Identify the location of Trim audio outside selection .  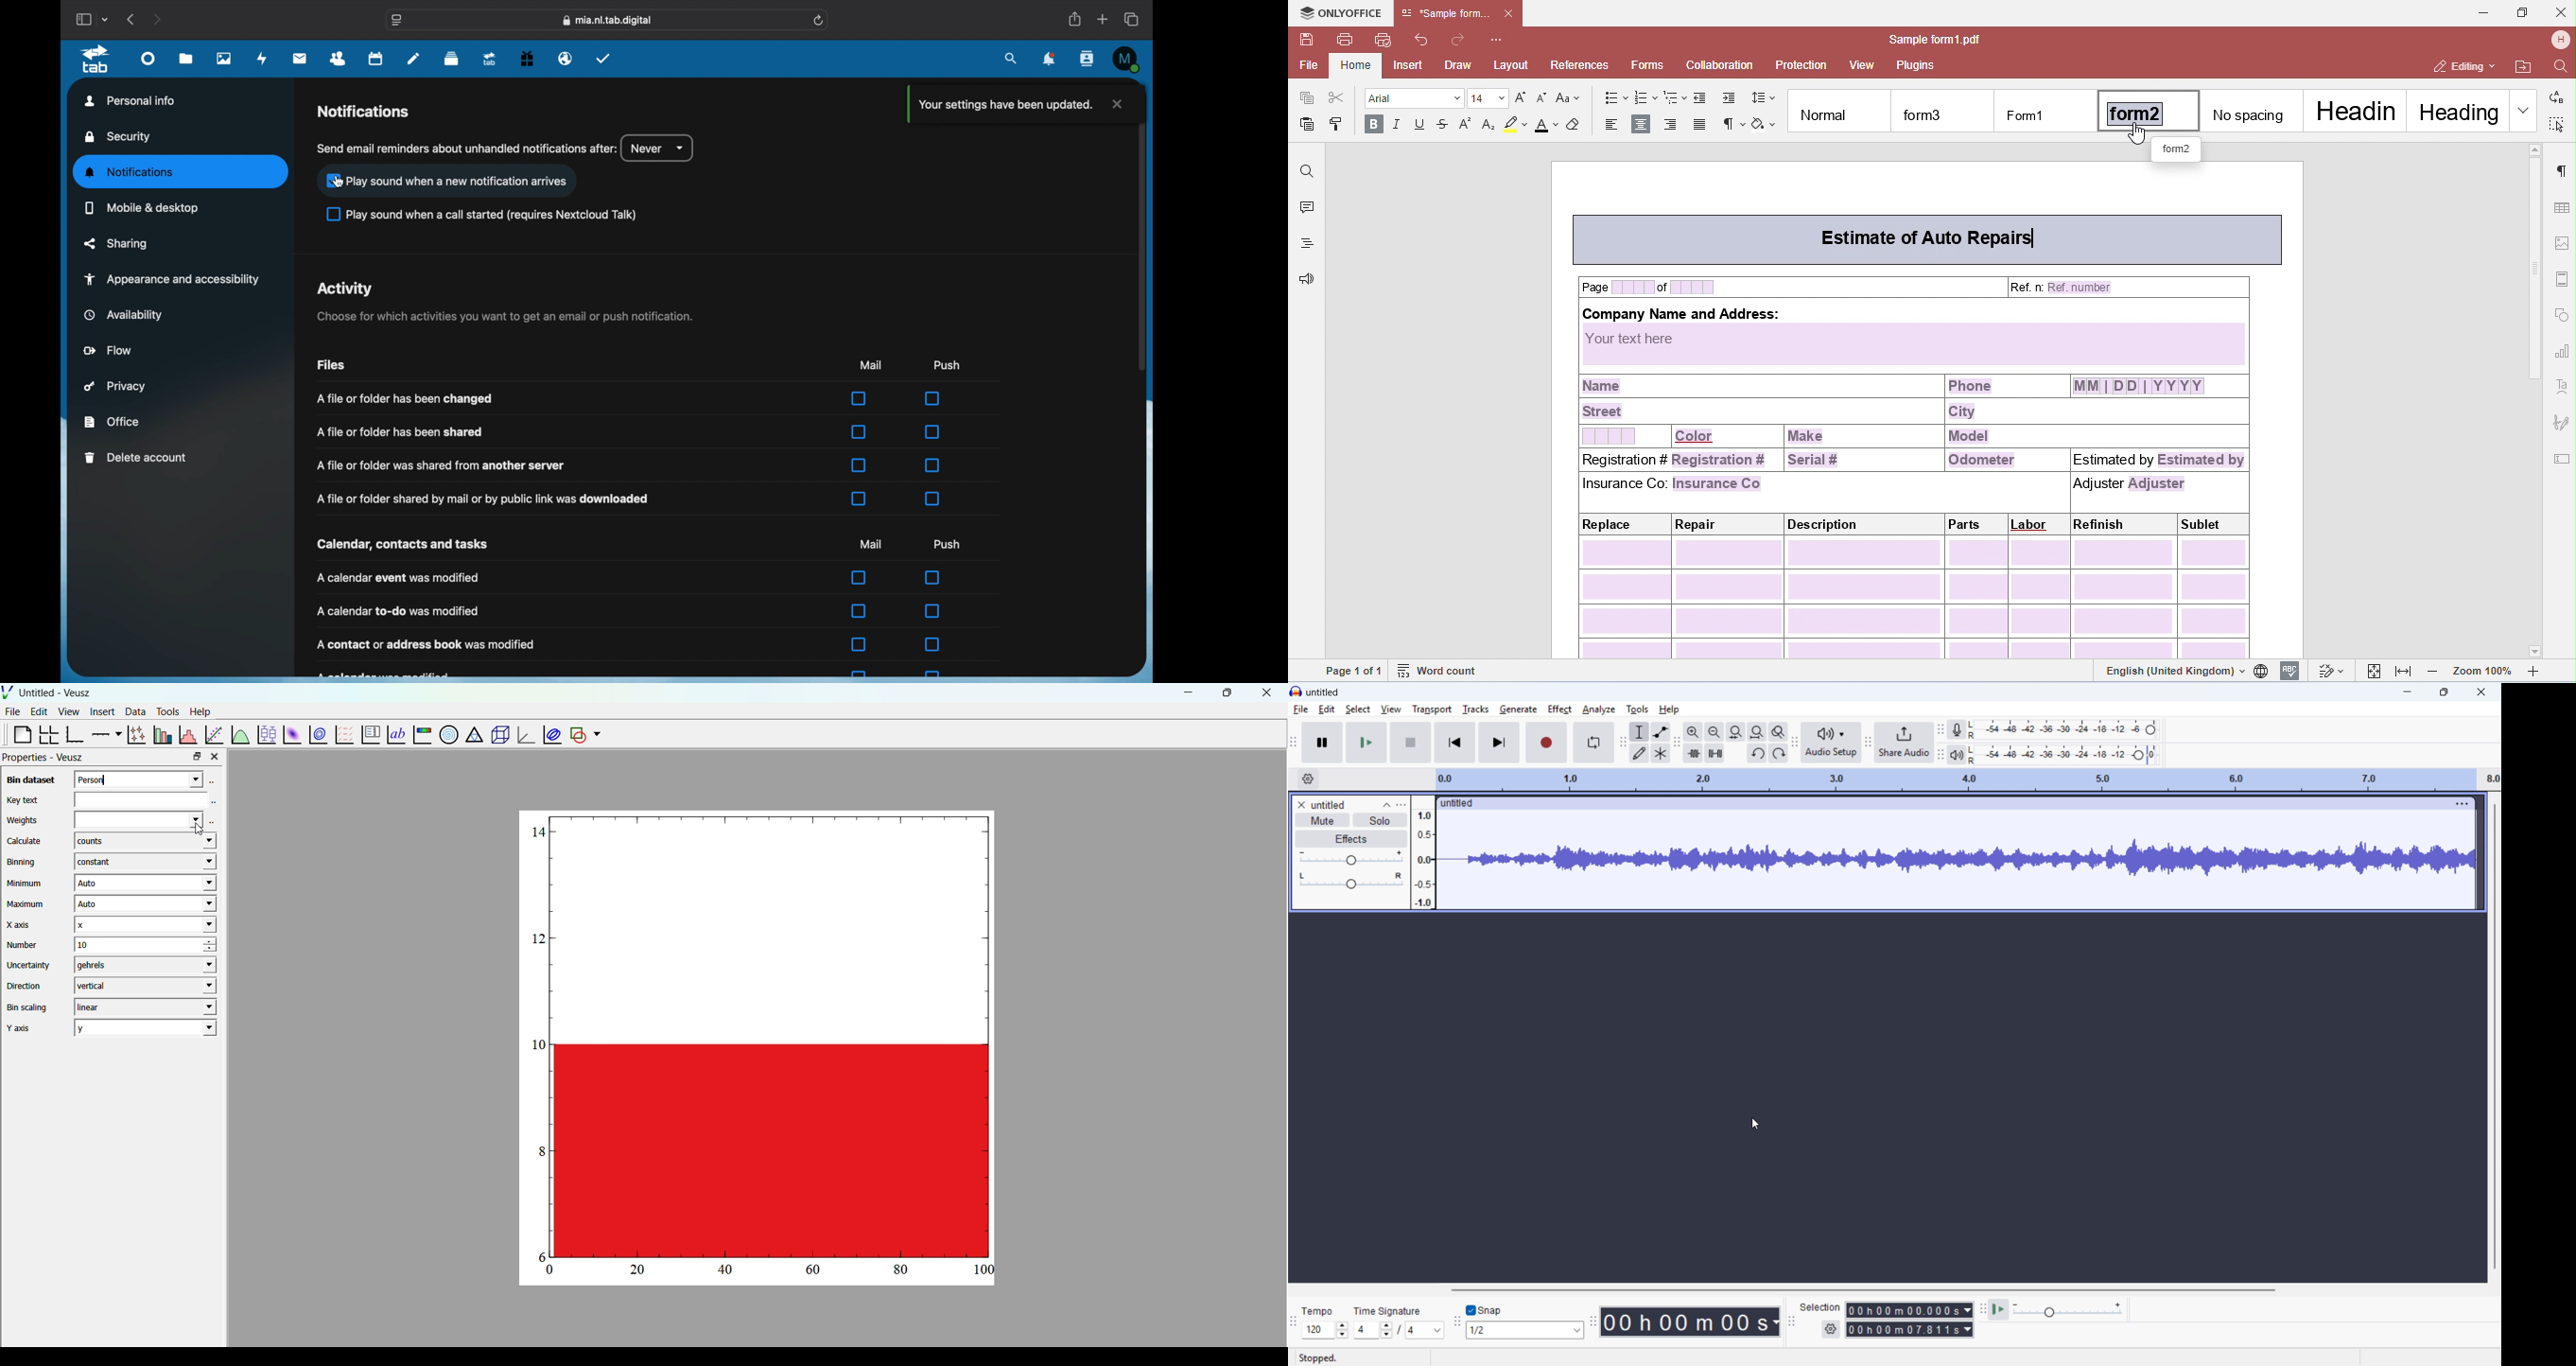
(1693, 754).